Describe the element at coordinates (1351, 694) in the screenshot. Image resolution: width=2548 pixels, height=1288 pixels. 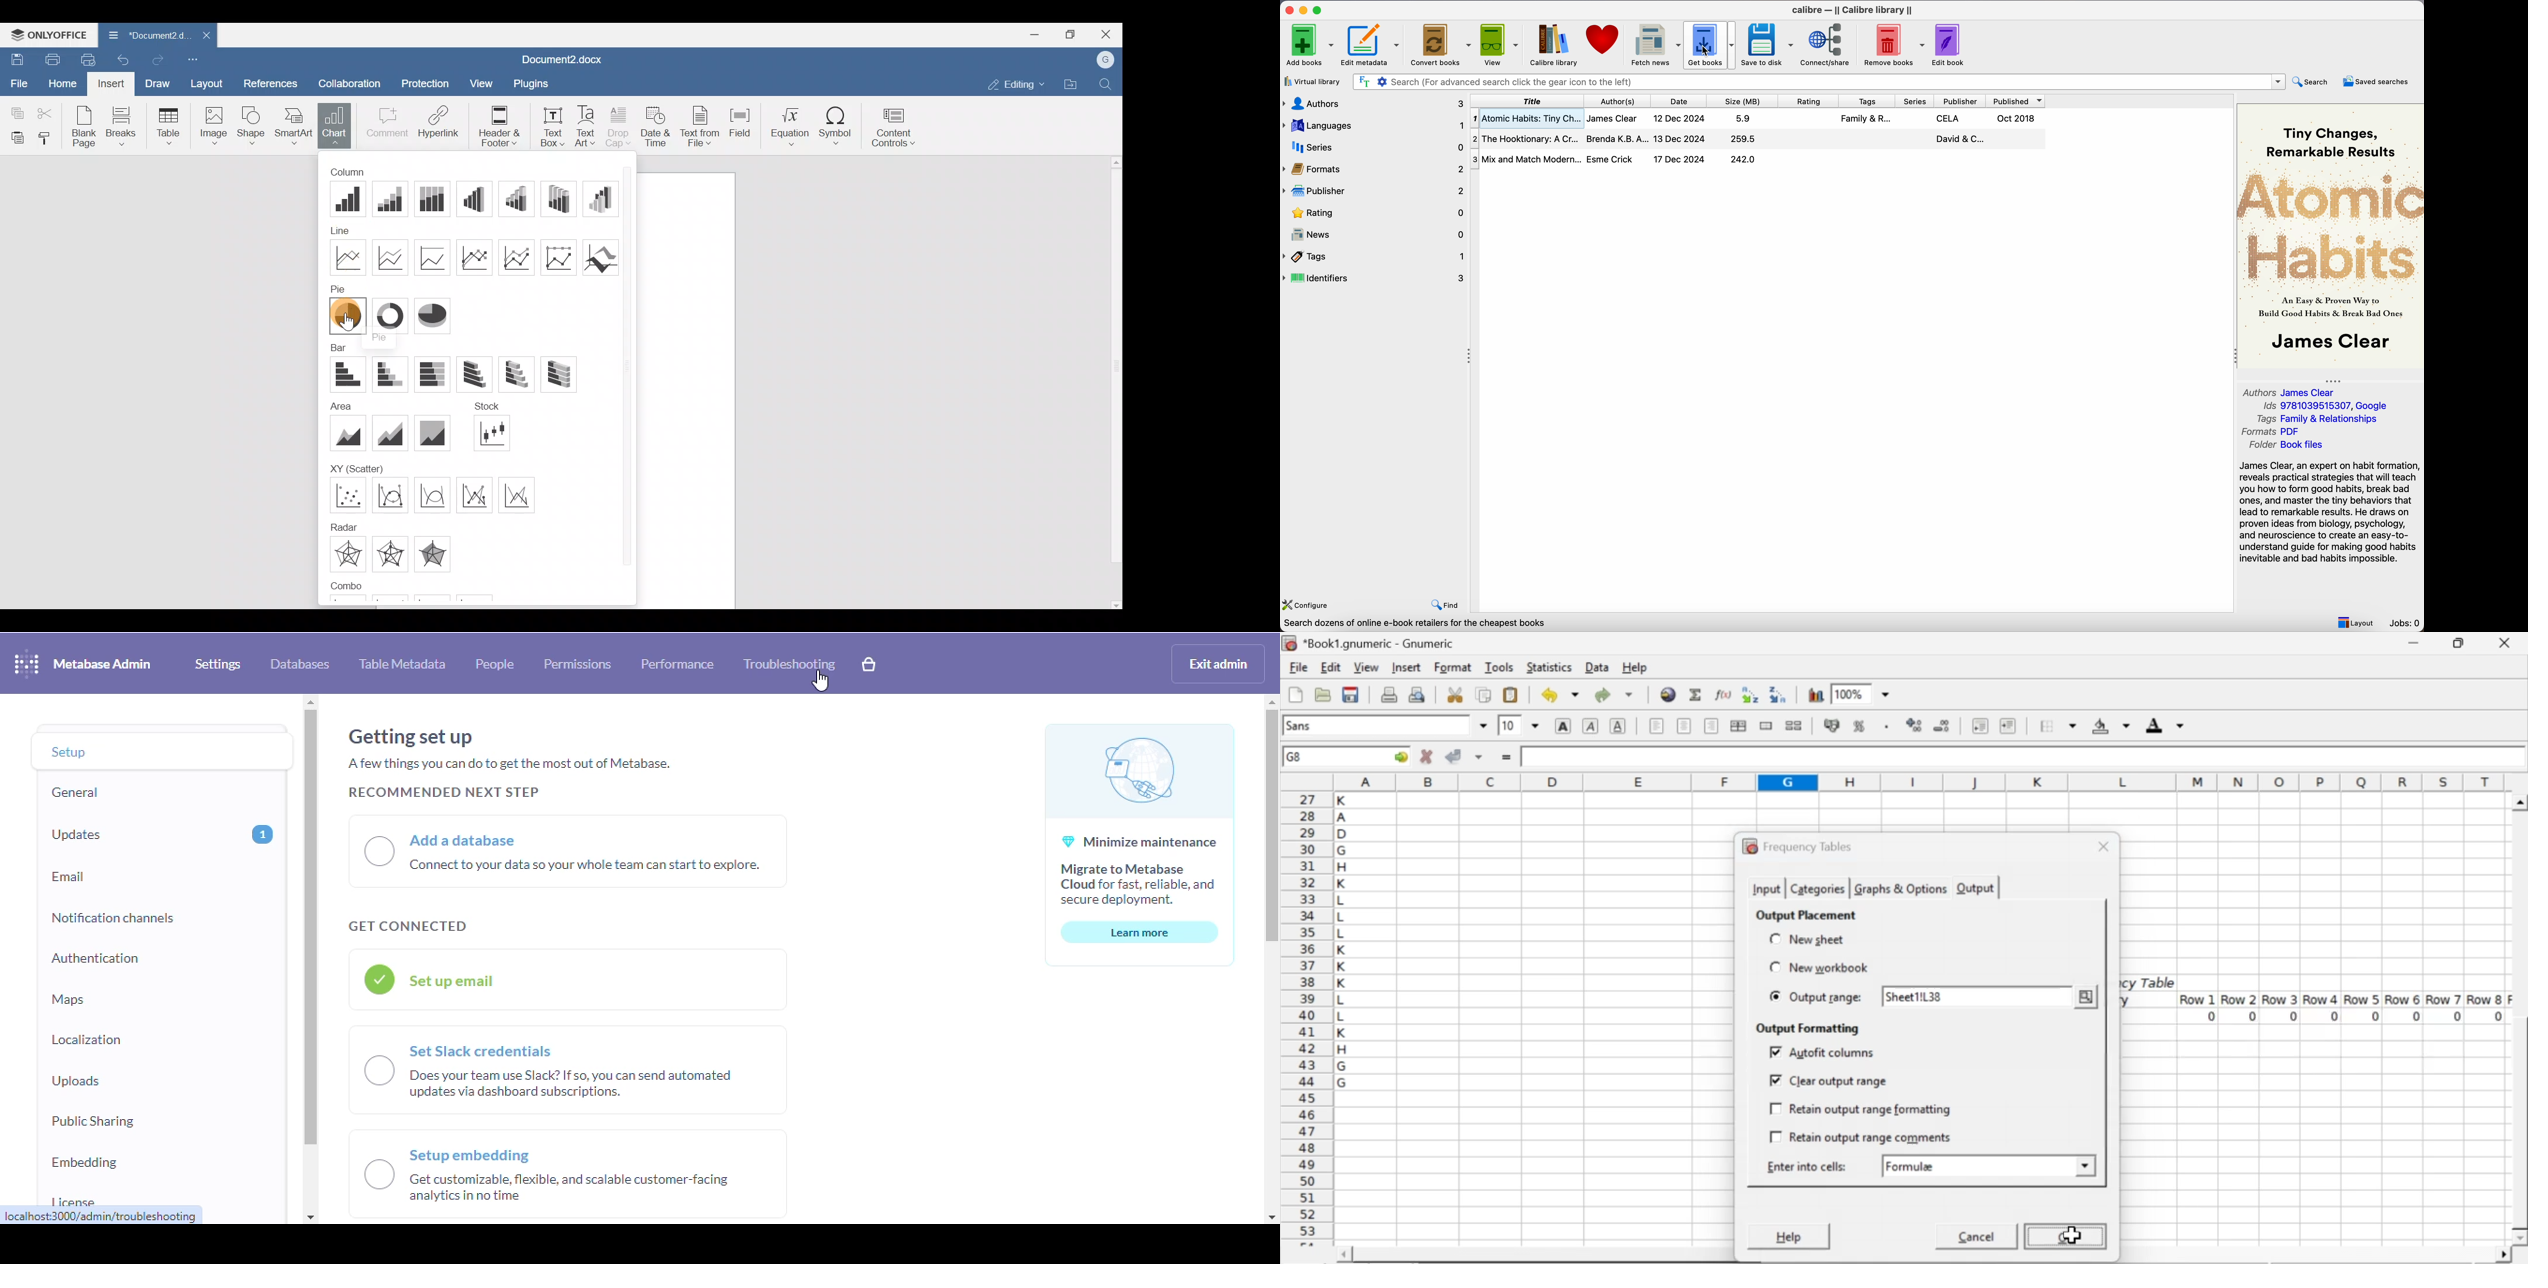
I see `save current workbook` at that location.